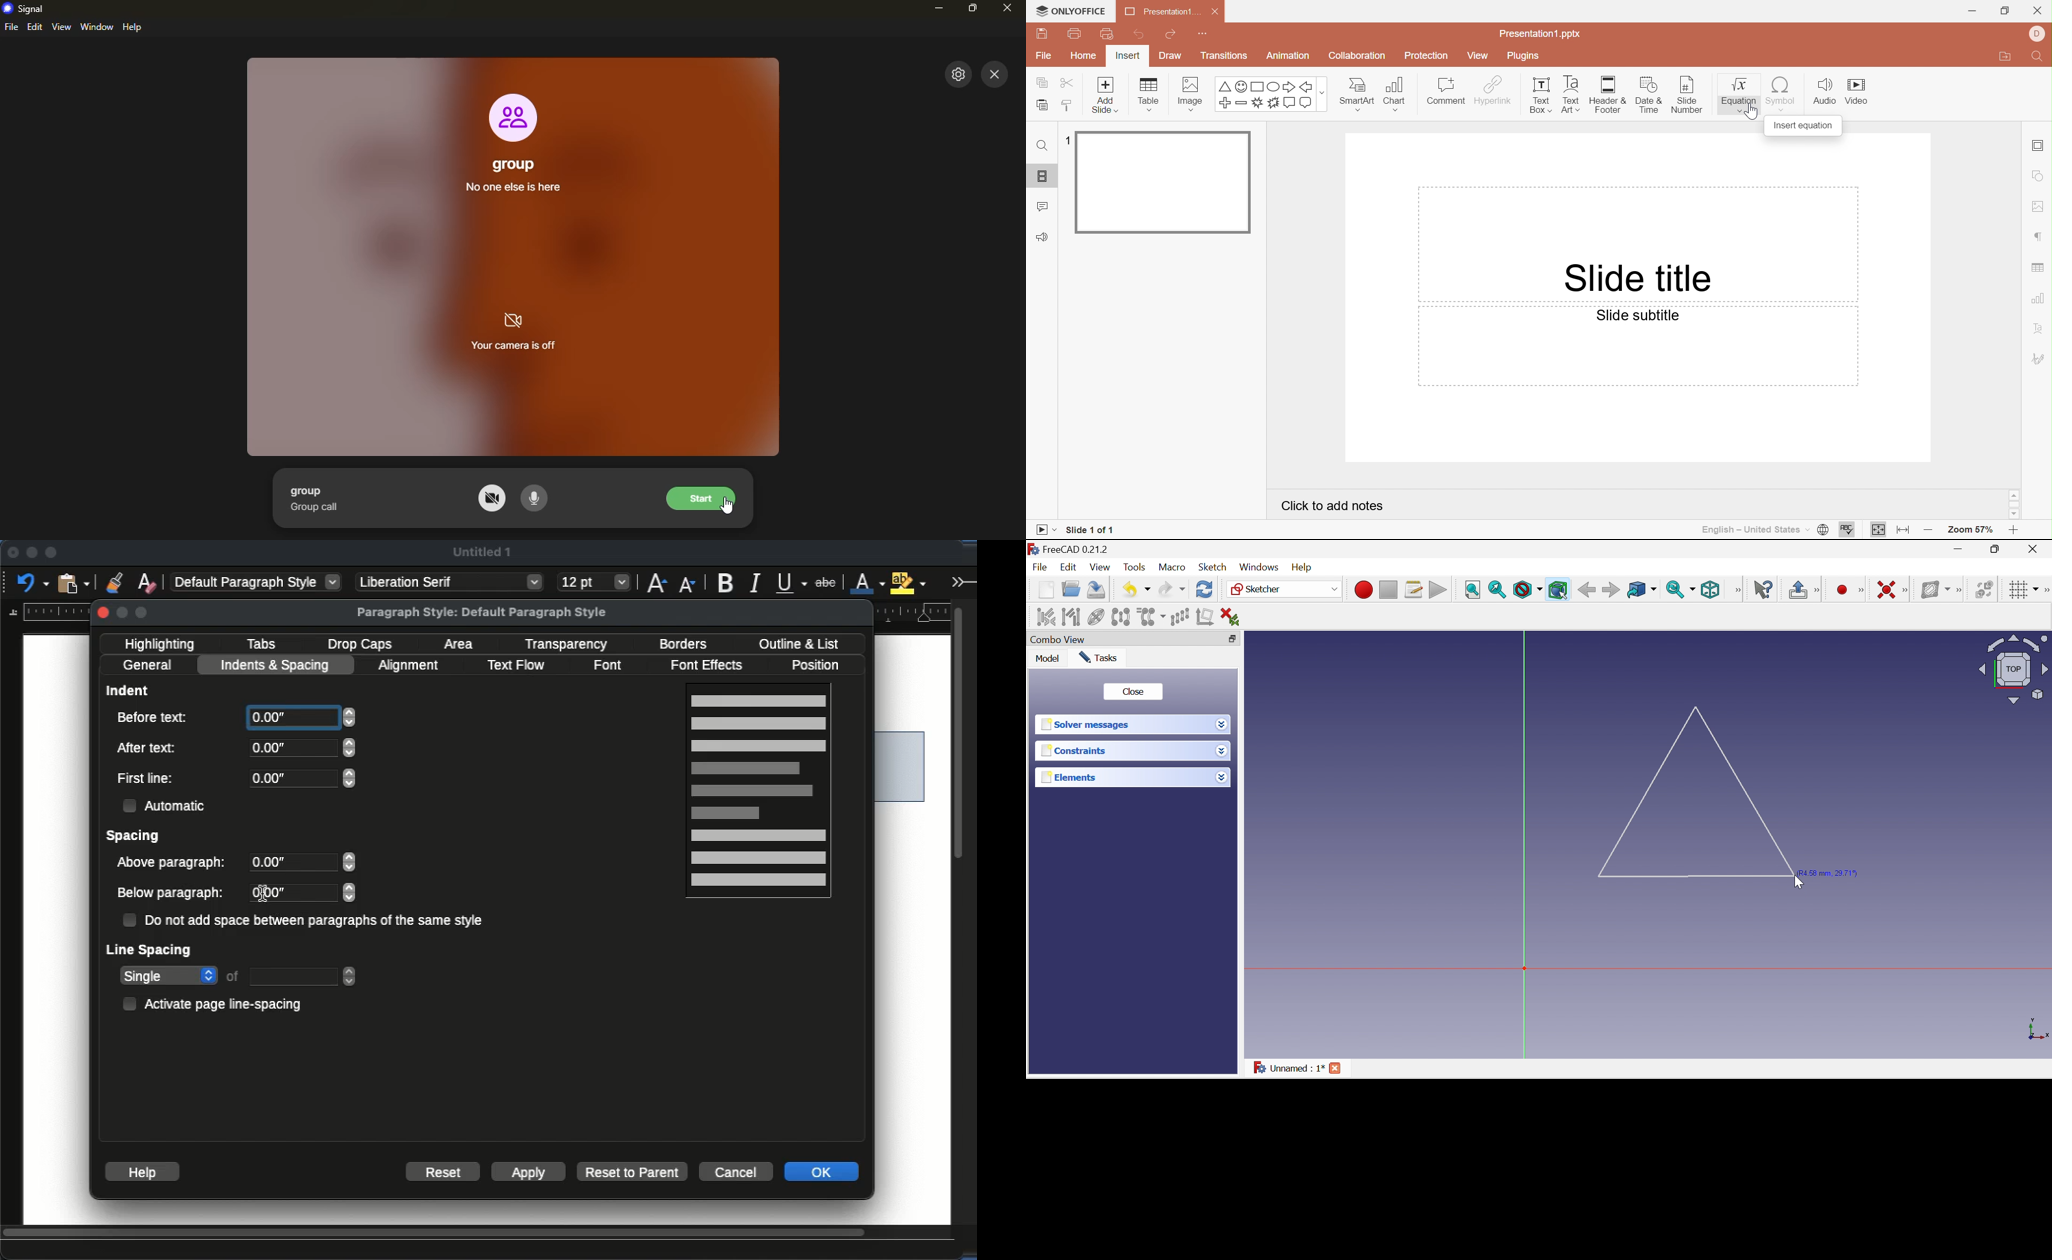 The height and width of the screenshot is (1260, 2072). What do you see at coordinates (490, 499) in the screenshot?
I see `camera off` at bounding box center [490, 499].